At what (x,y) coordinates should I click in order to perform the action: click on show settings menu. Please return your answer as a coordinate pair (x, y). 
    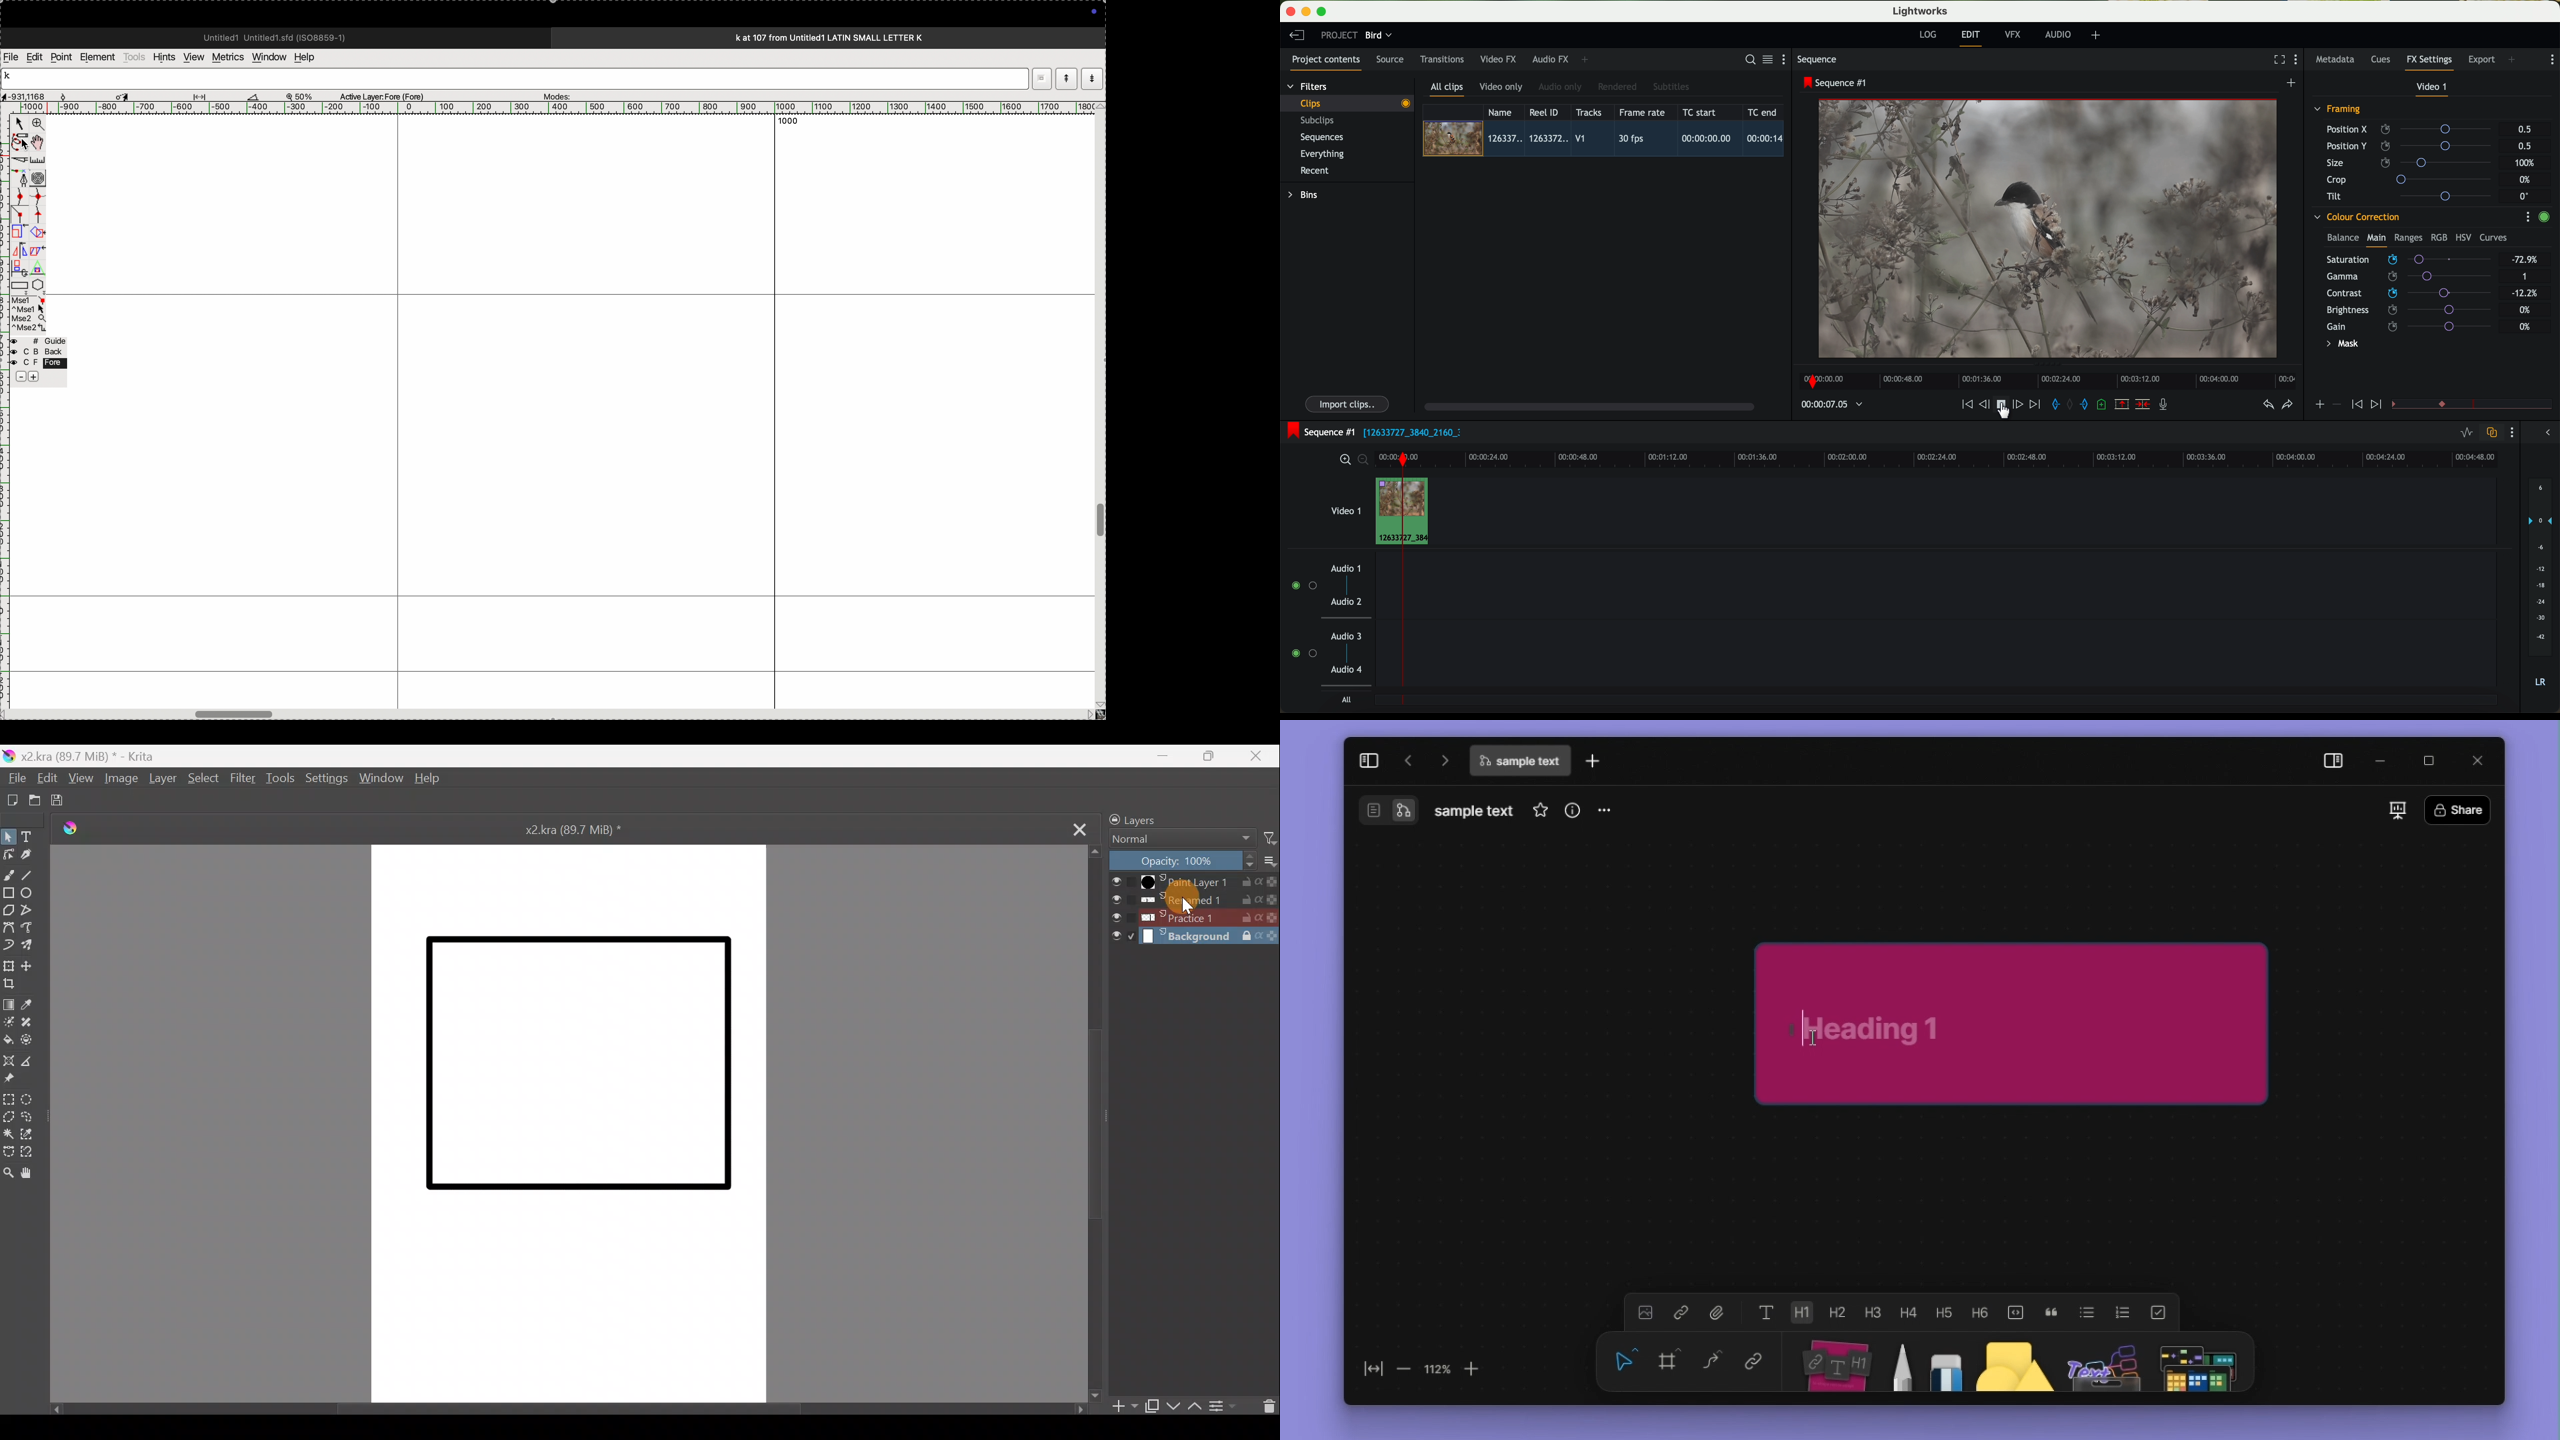
    Looking at the image, I should click on (2510, 432).